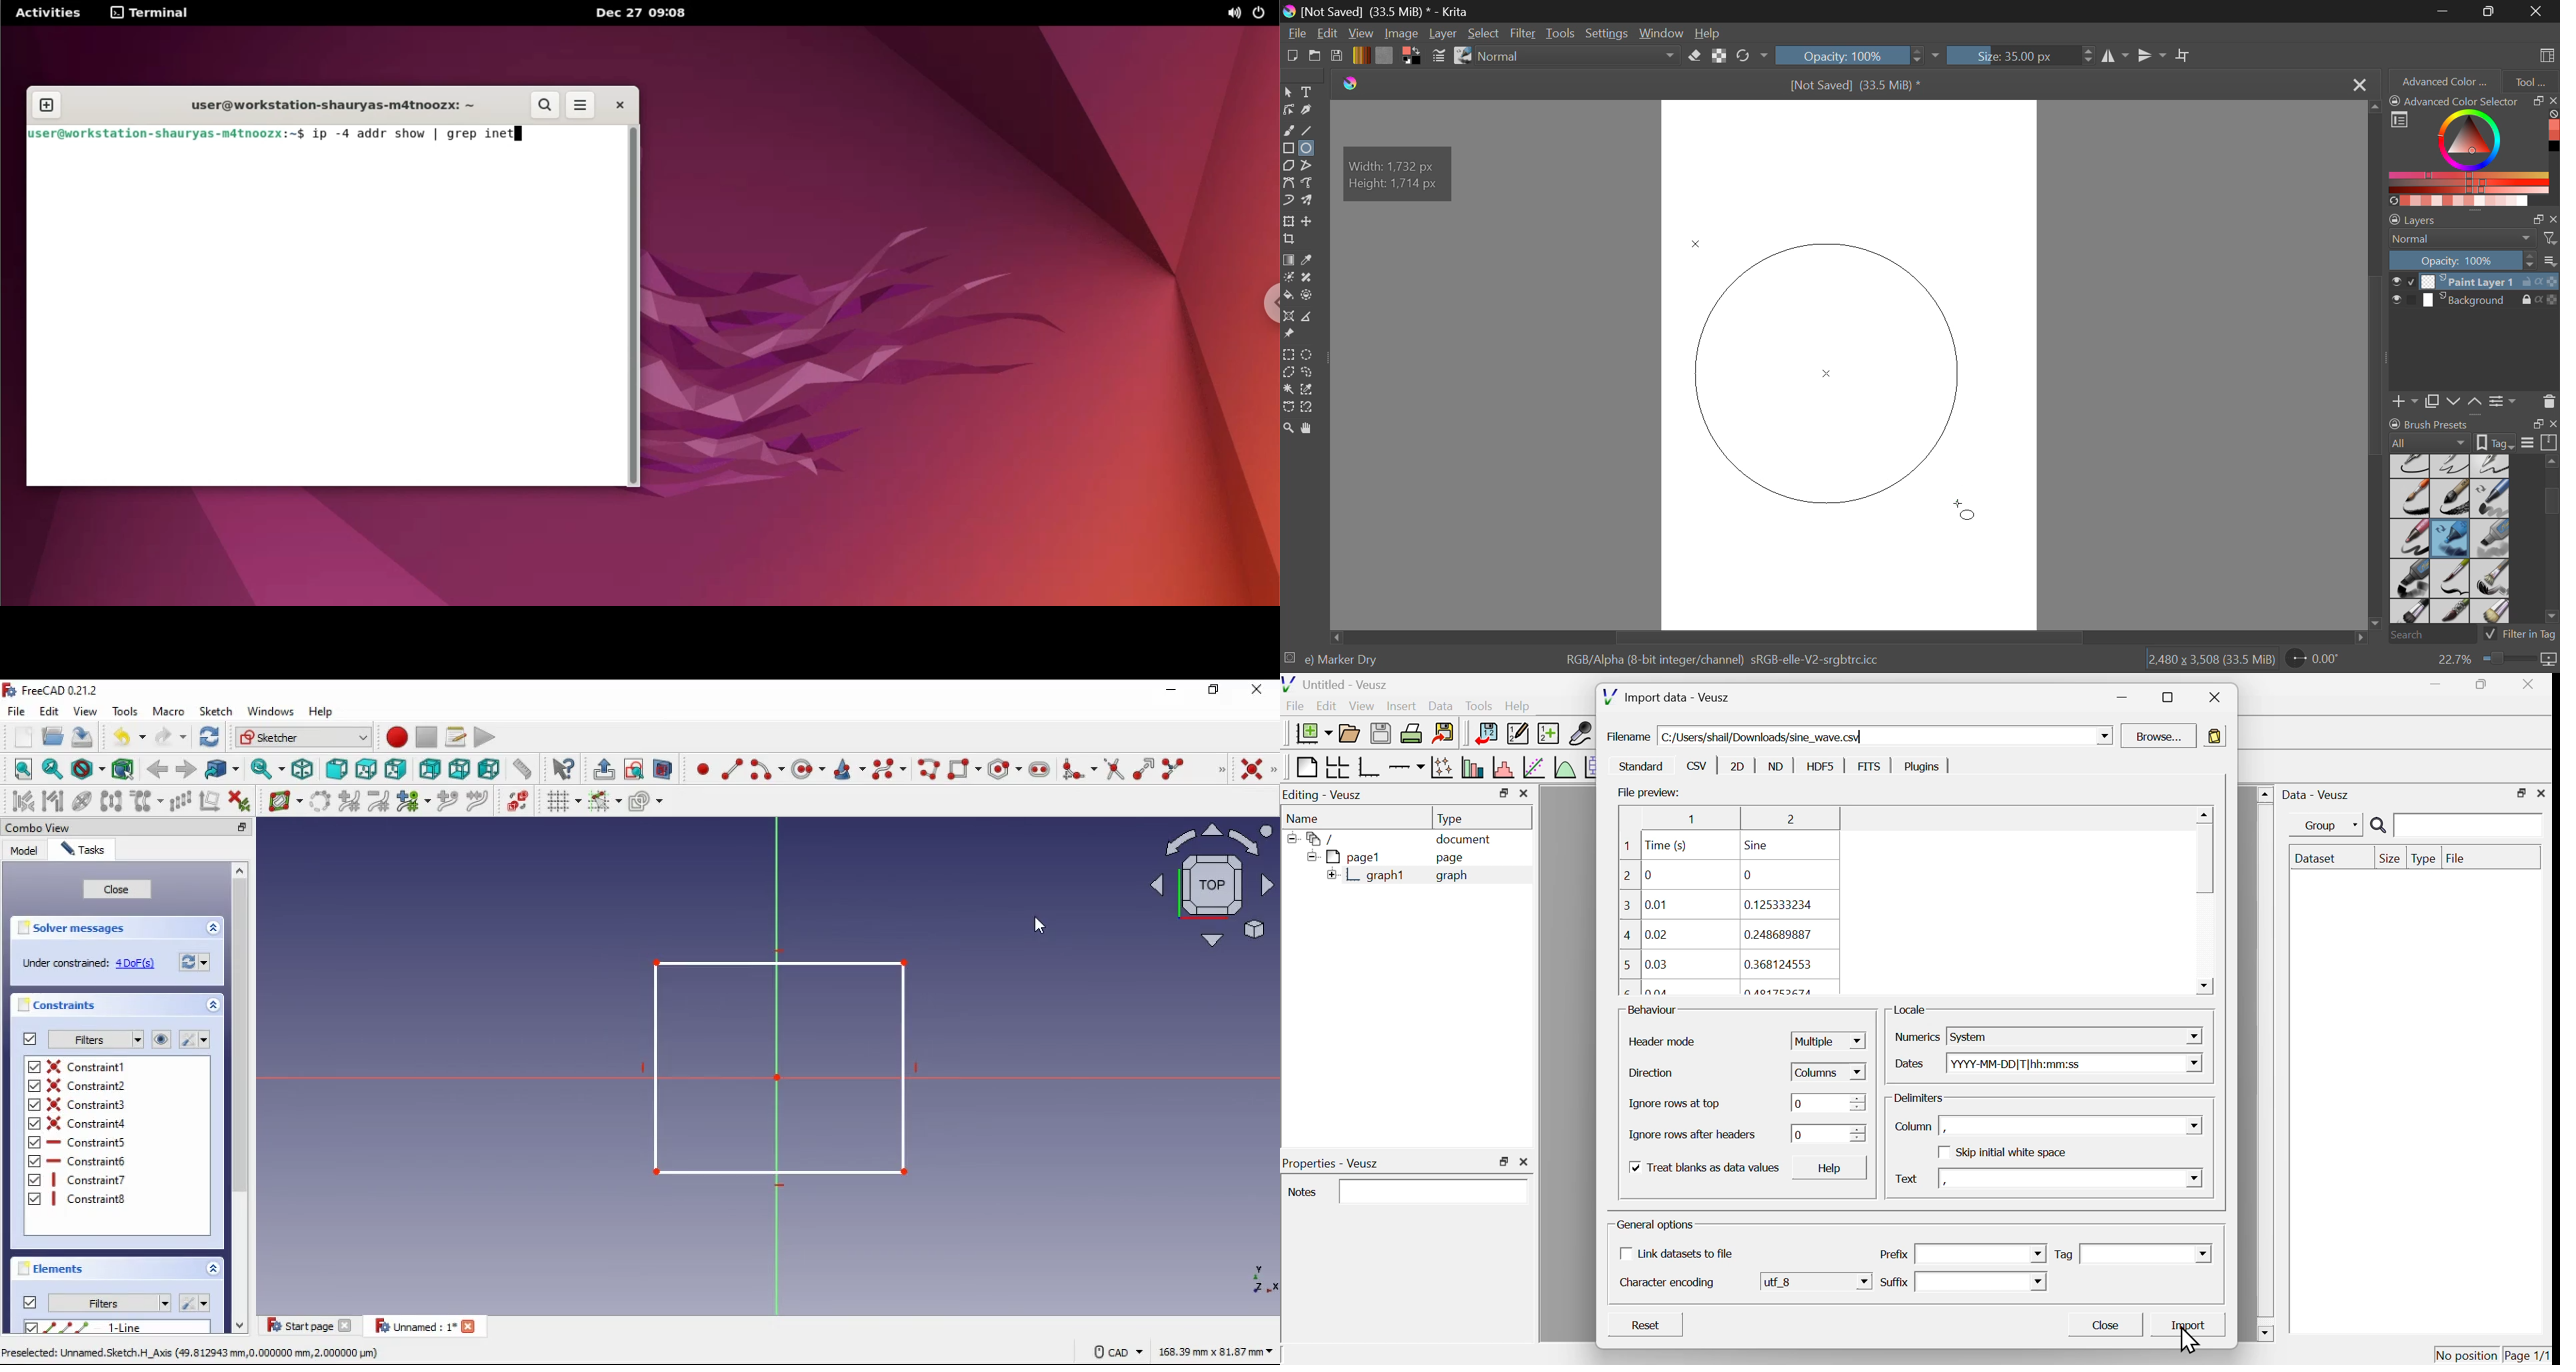  What do you see at coordinates (965, 768) in the screenshot?
I see `create rectangle` at bounding box center [965, 768].